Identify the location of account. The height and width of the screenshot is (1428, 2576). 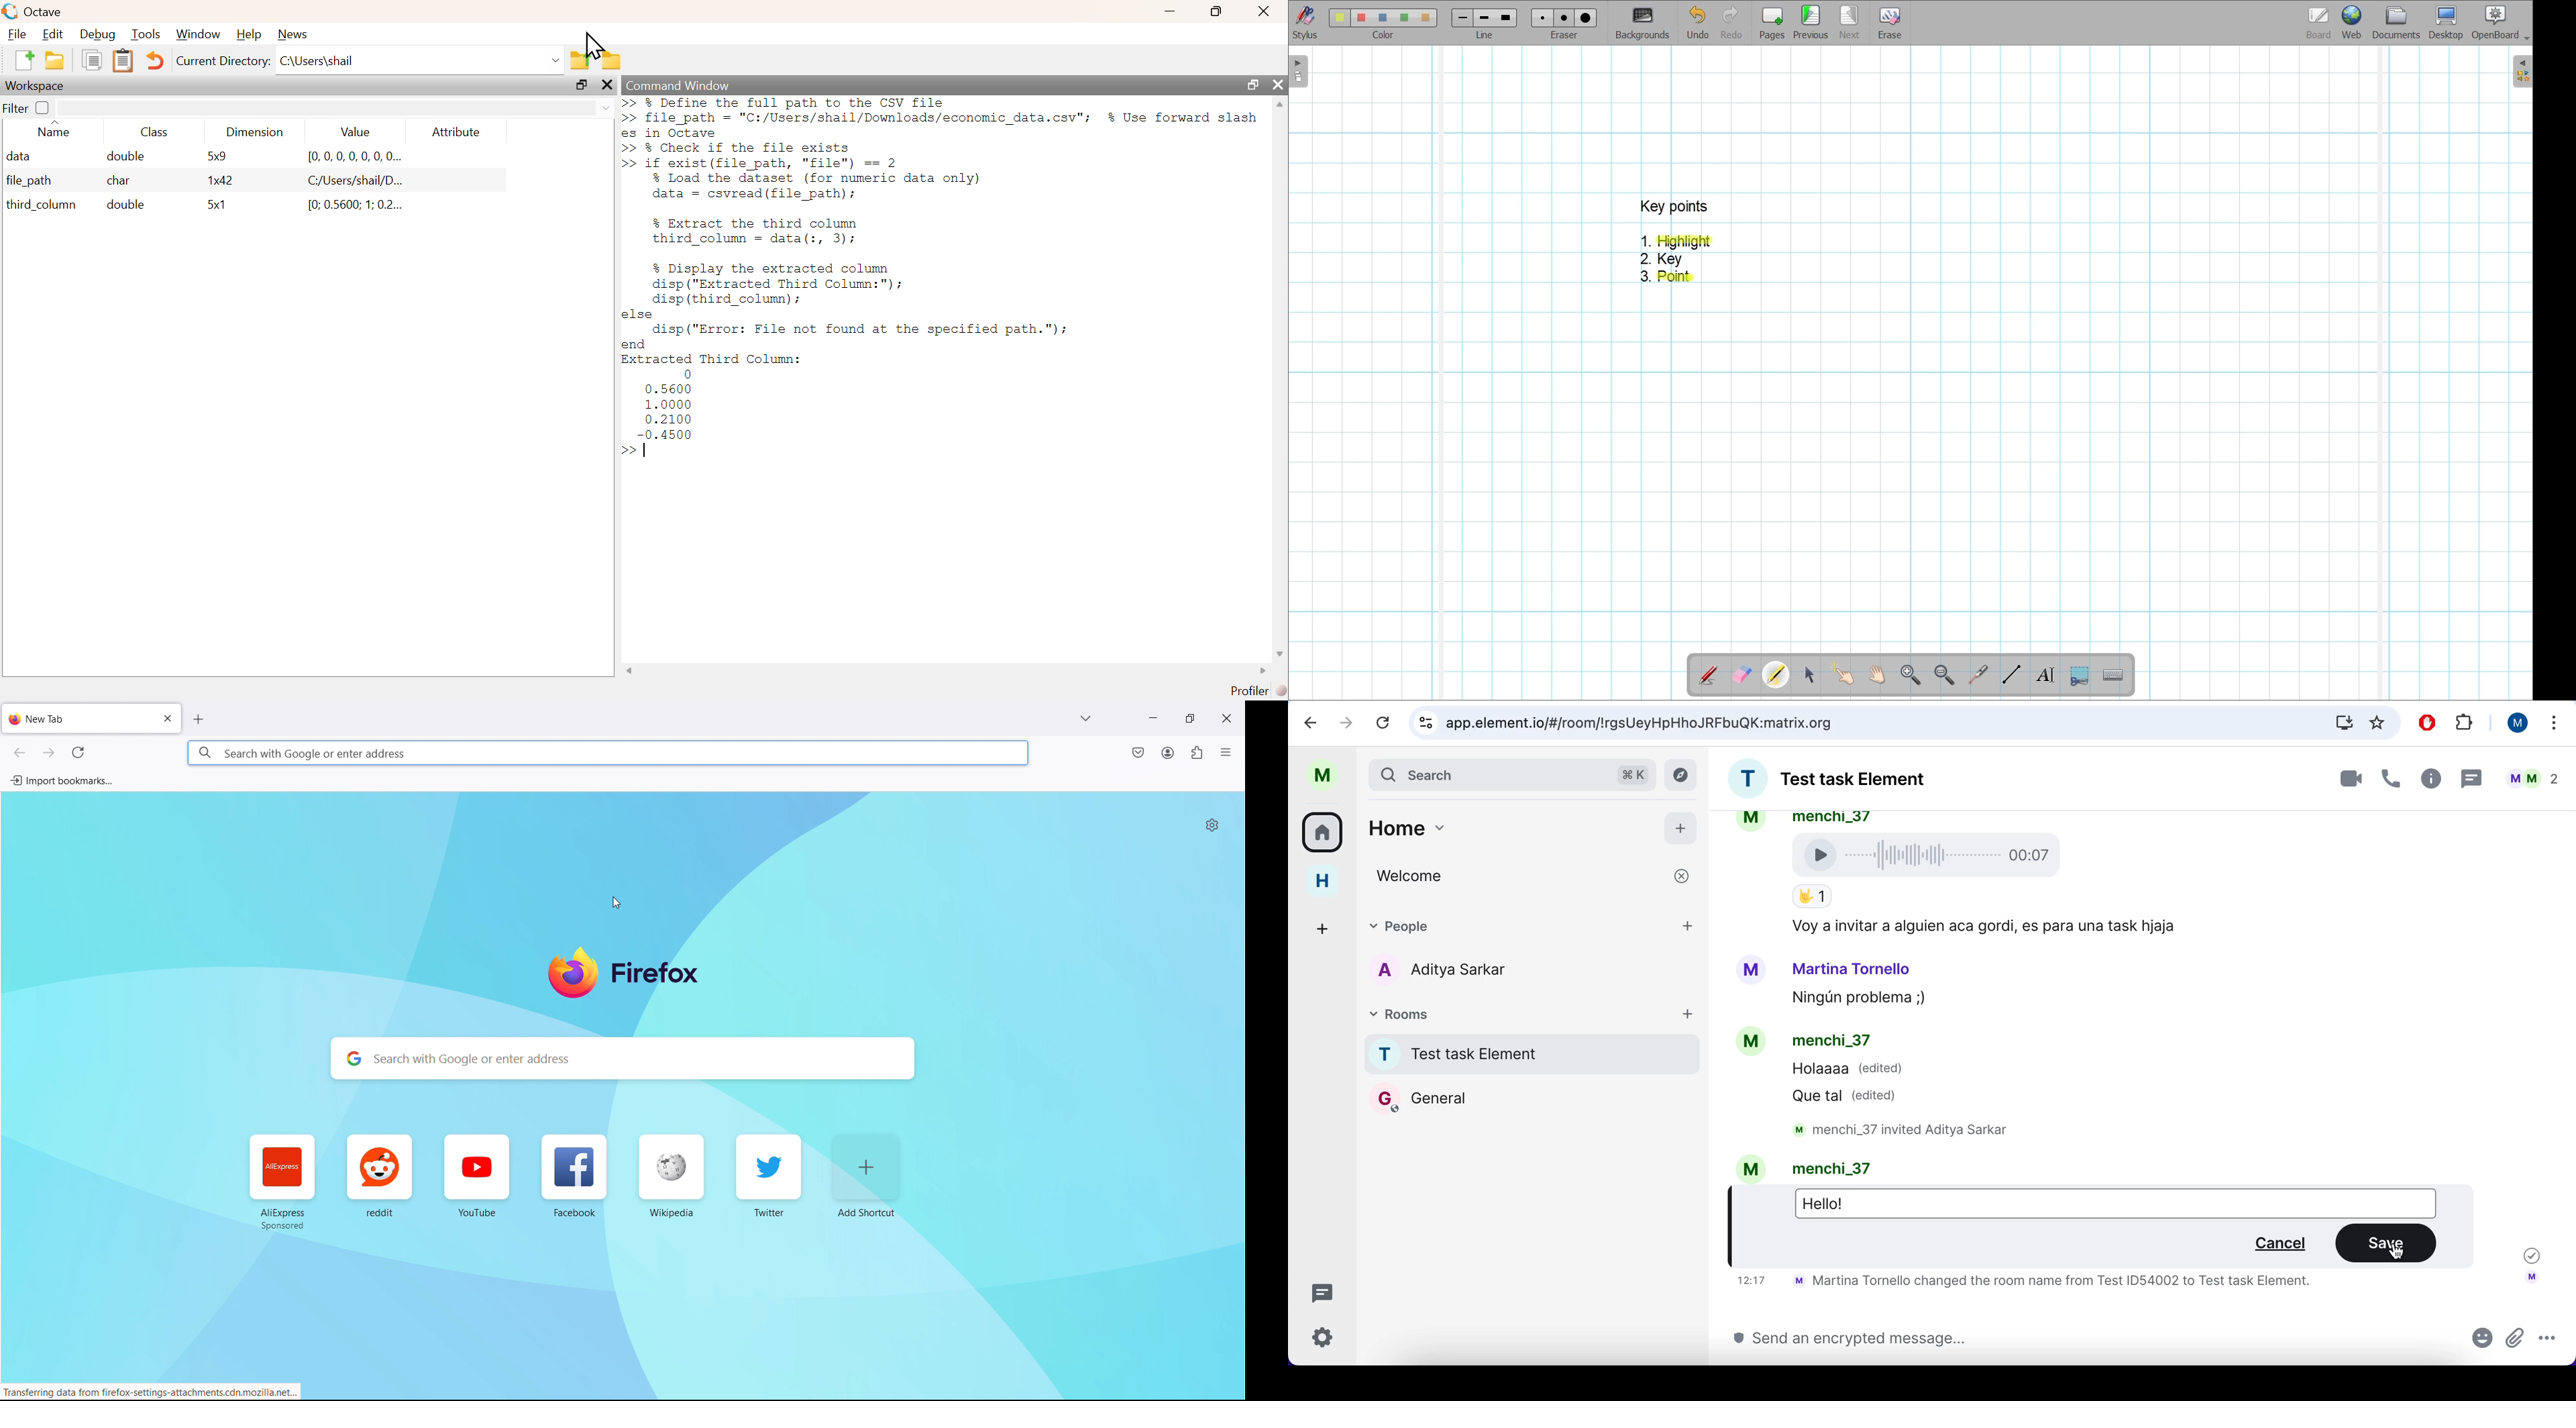
(2531, 1281).